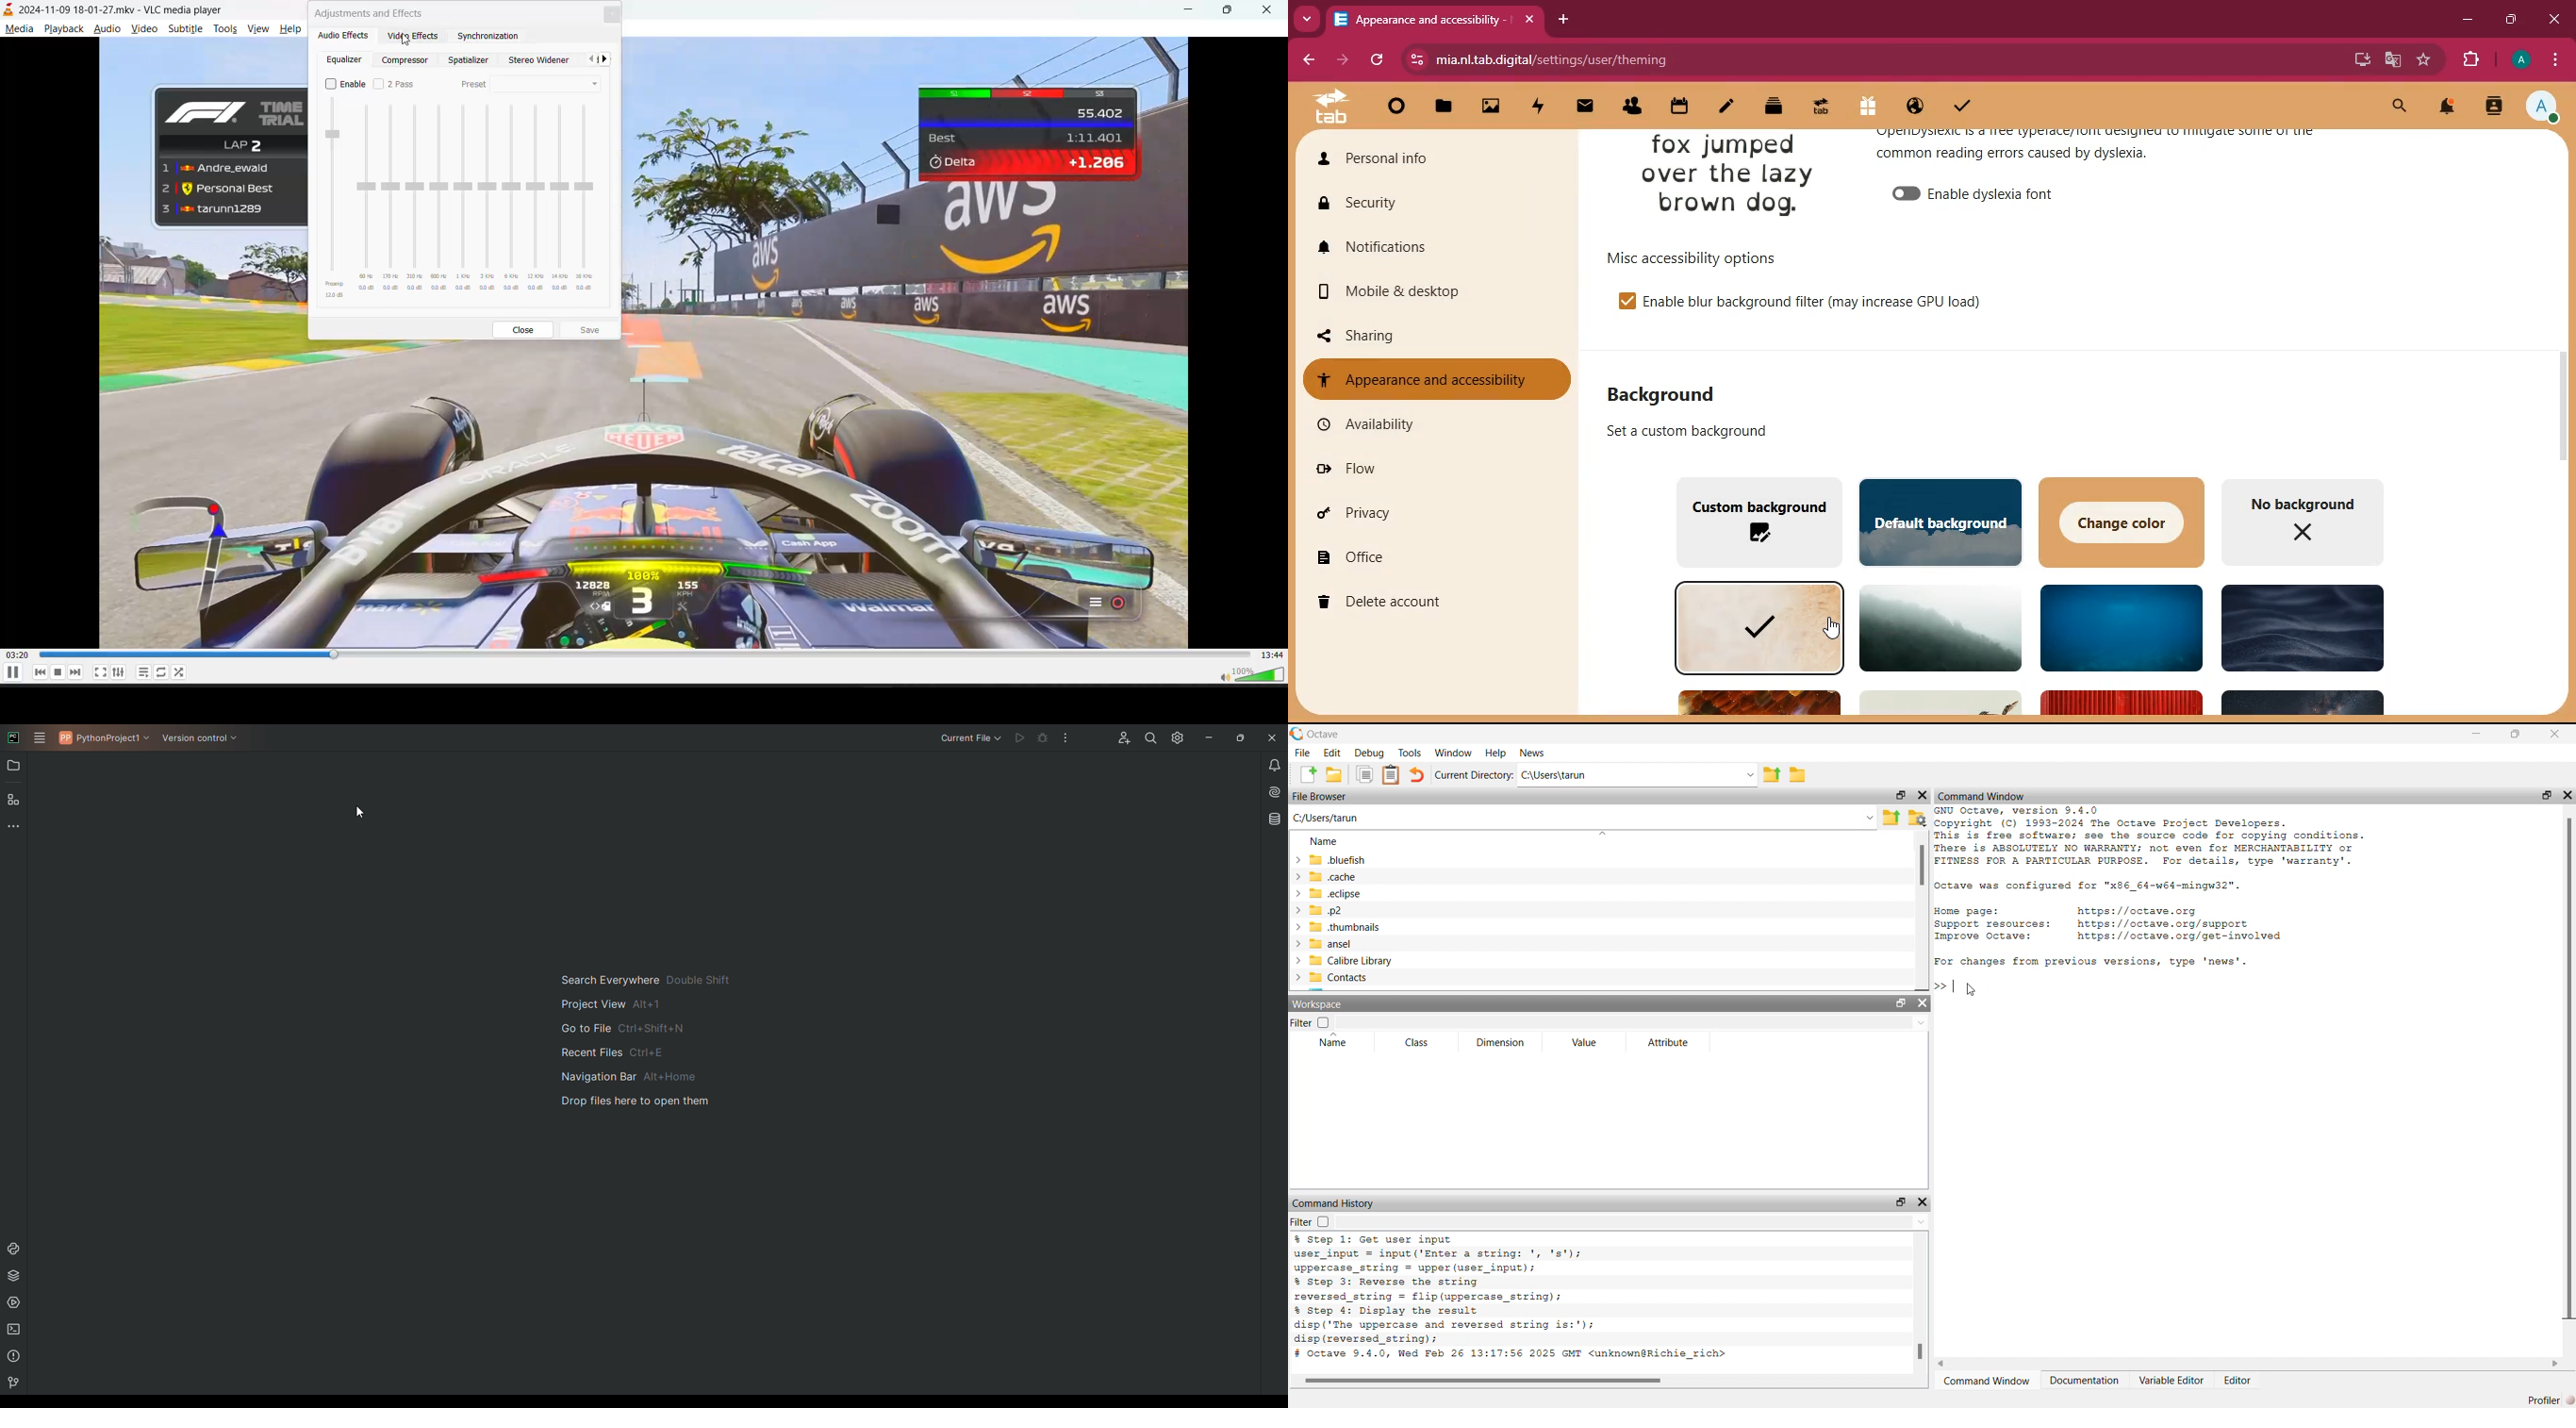 The height and width of the screenshot is (1428, 2576). Describe the element at coordinates (560, 197) in the screenshot. I see `slider` at that location.